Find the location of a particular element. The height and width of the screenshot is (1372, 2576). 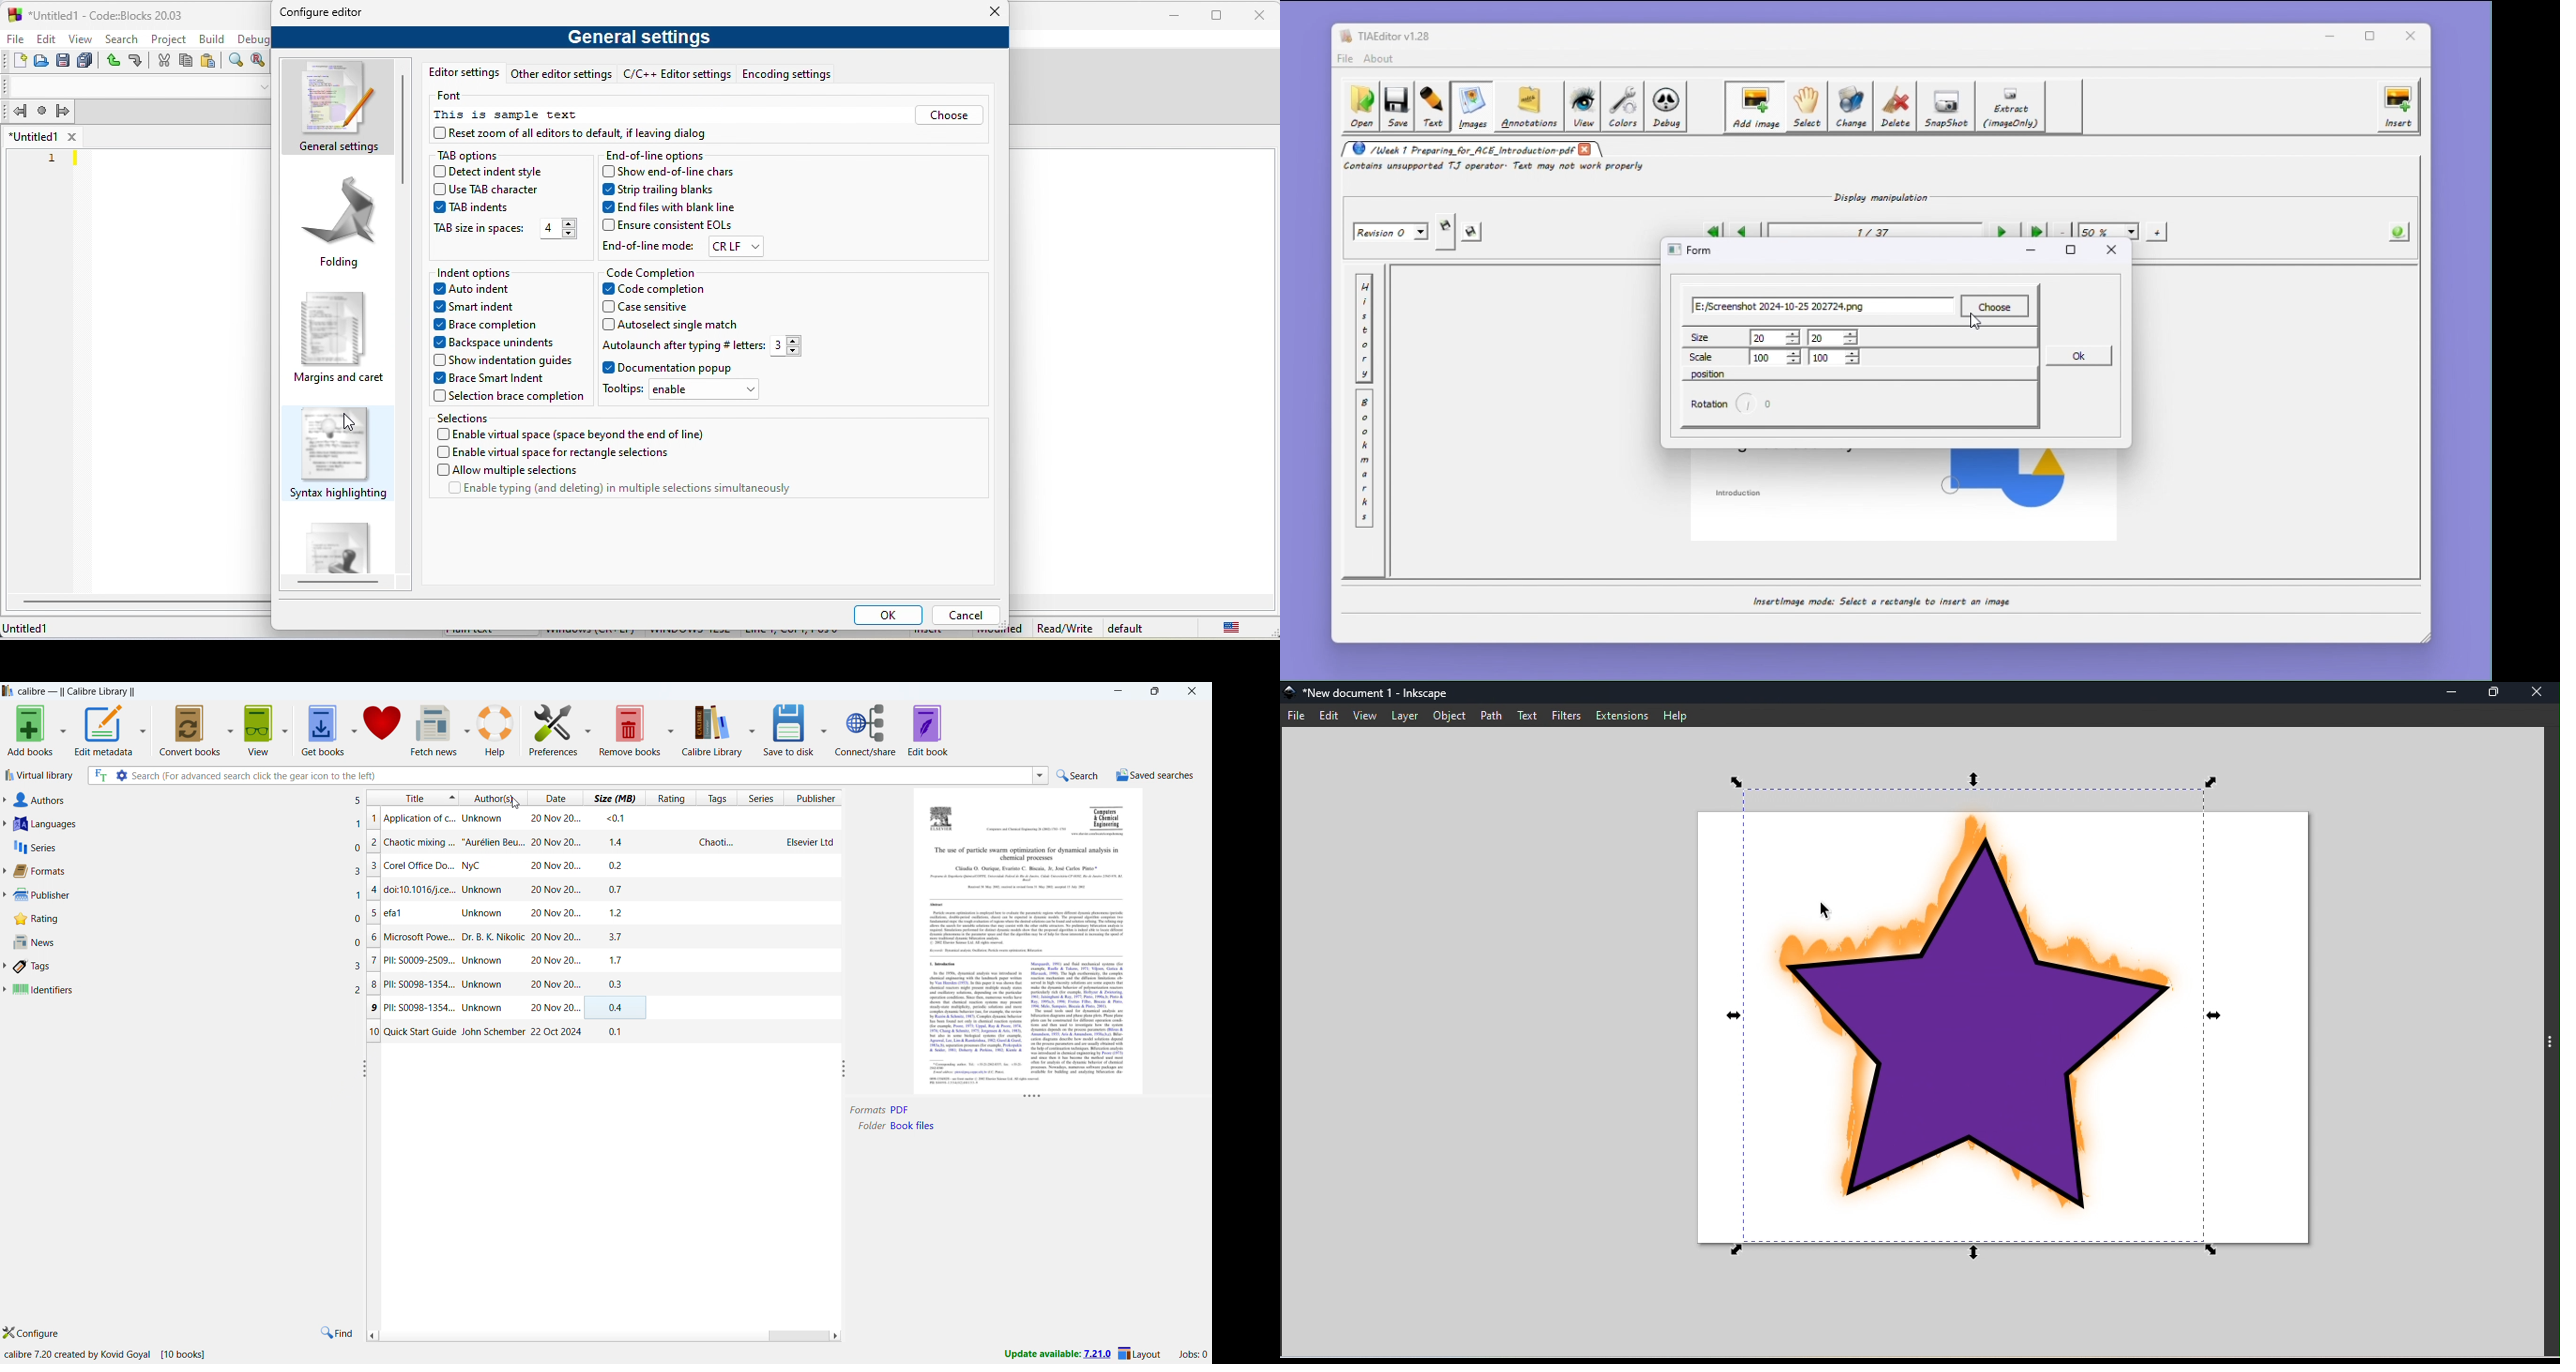

Save to disk options is located at coordinates (823, 729).